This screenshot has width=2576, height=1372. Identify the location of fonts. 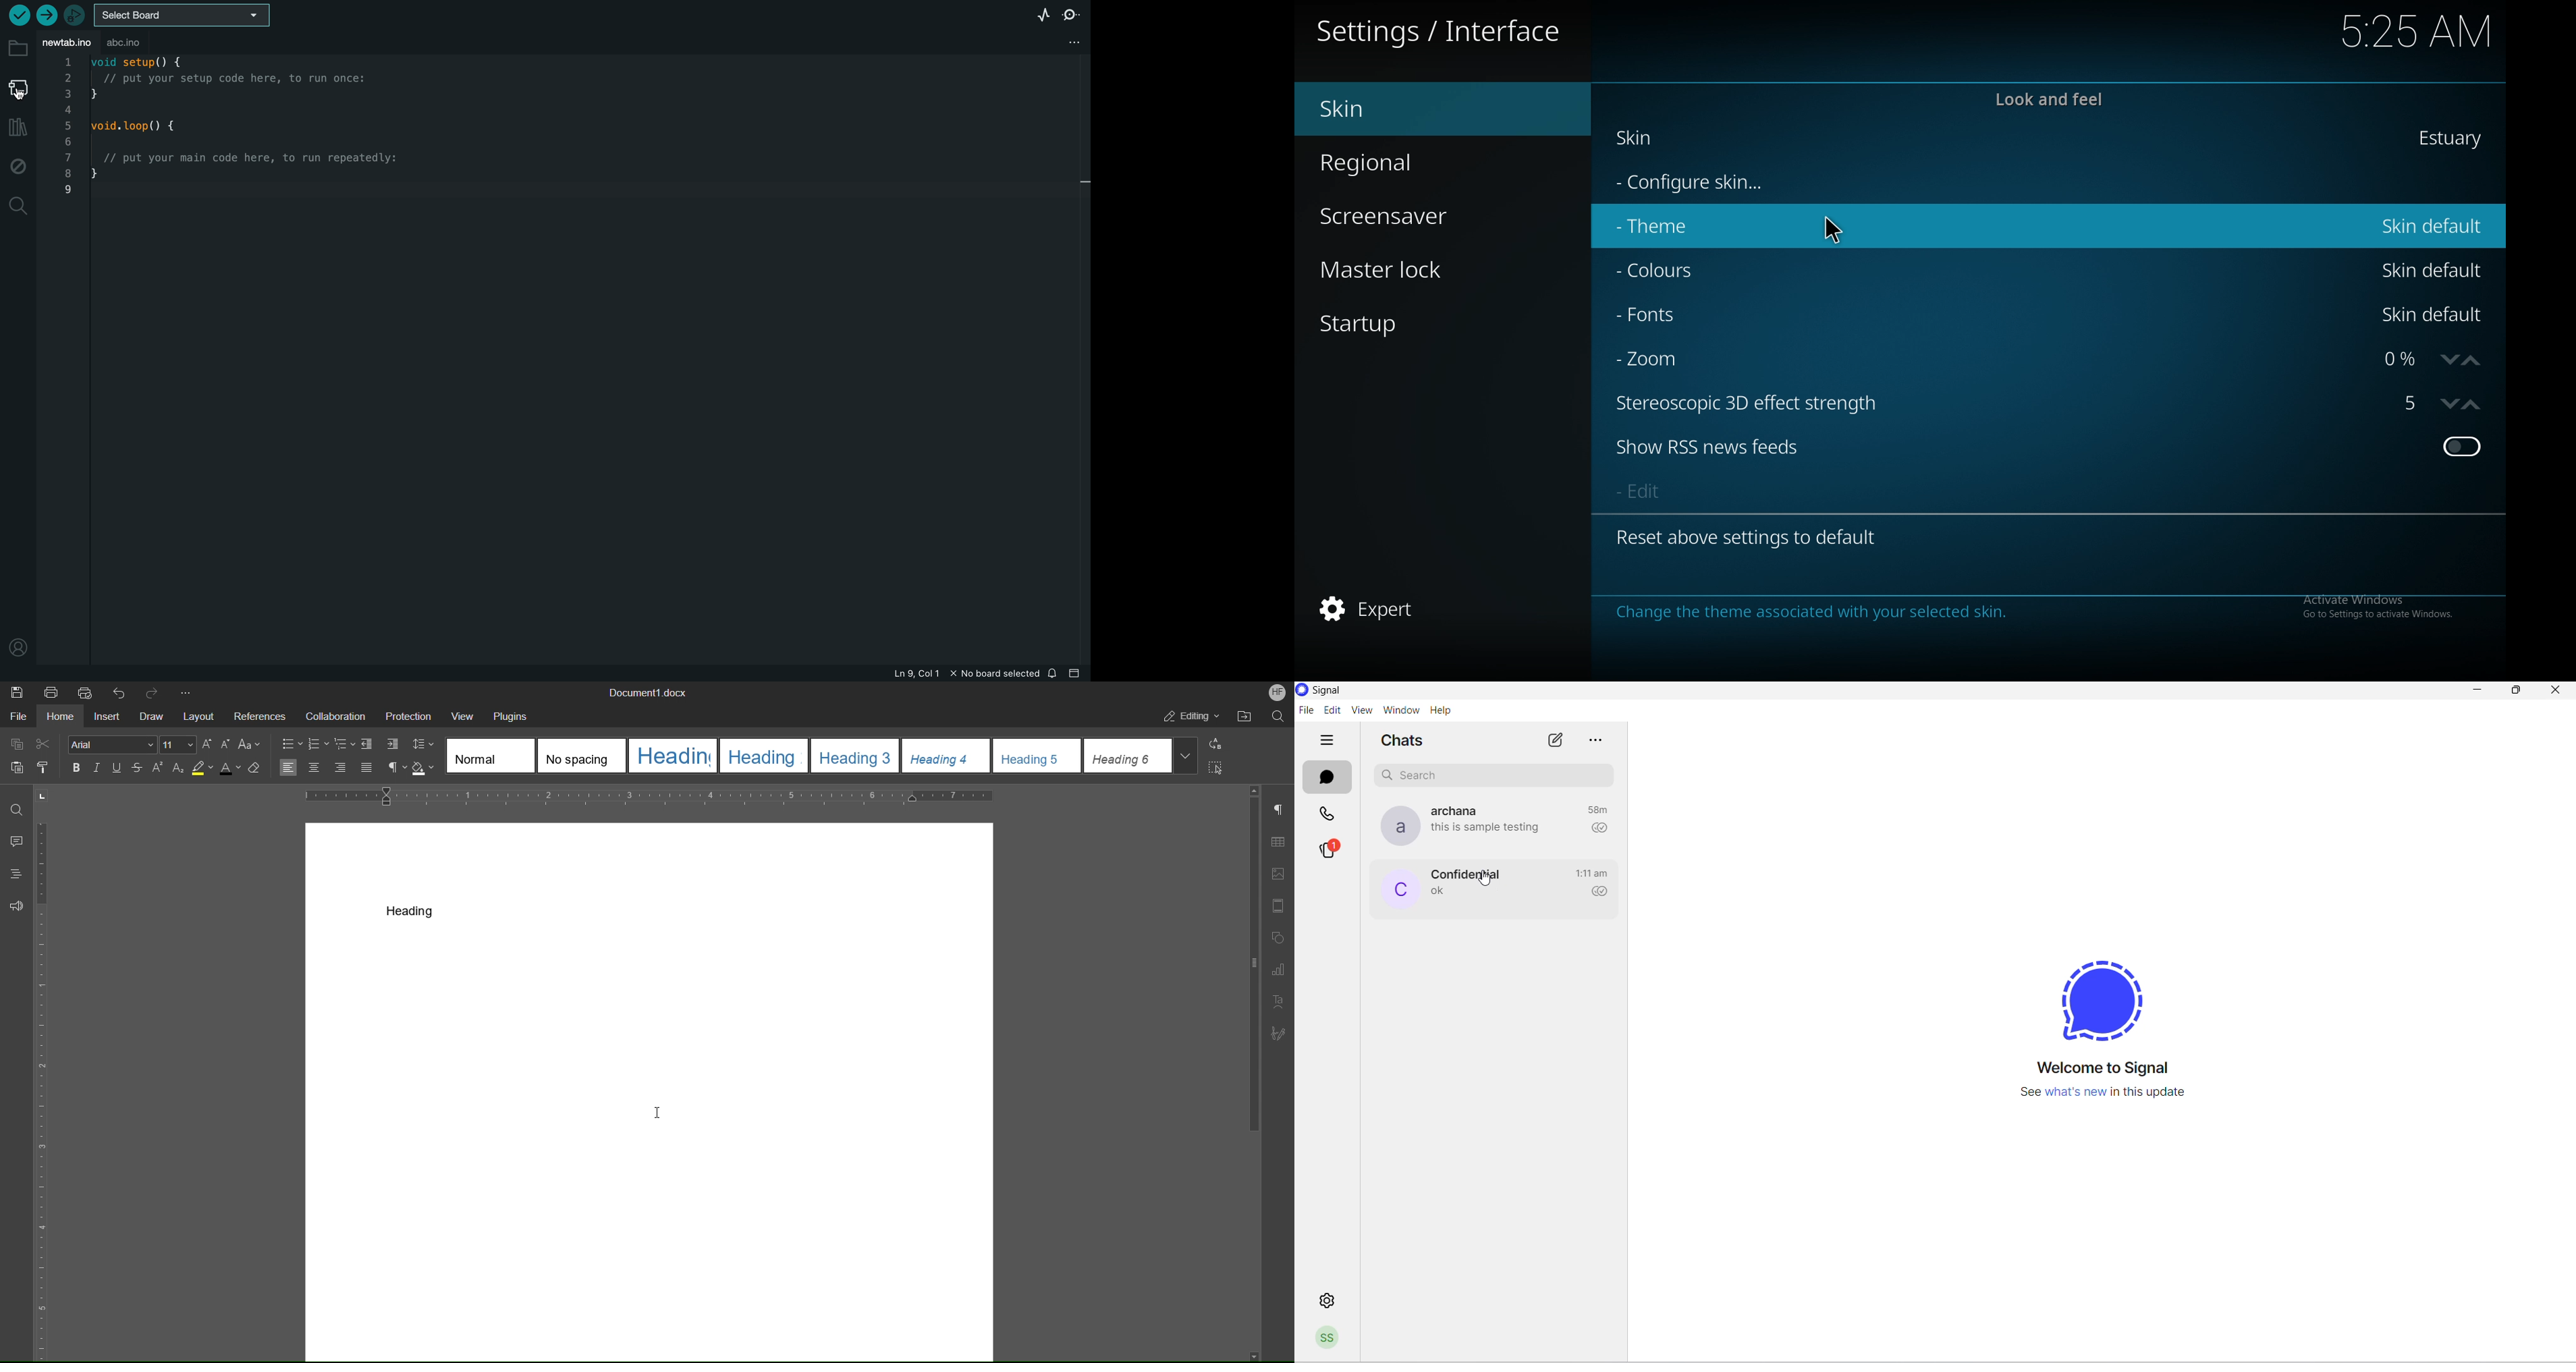
(1698, 315).